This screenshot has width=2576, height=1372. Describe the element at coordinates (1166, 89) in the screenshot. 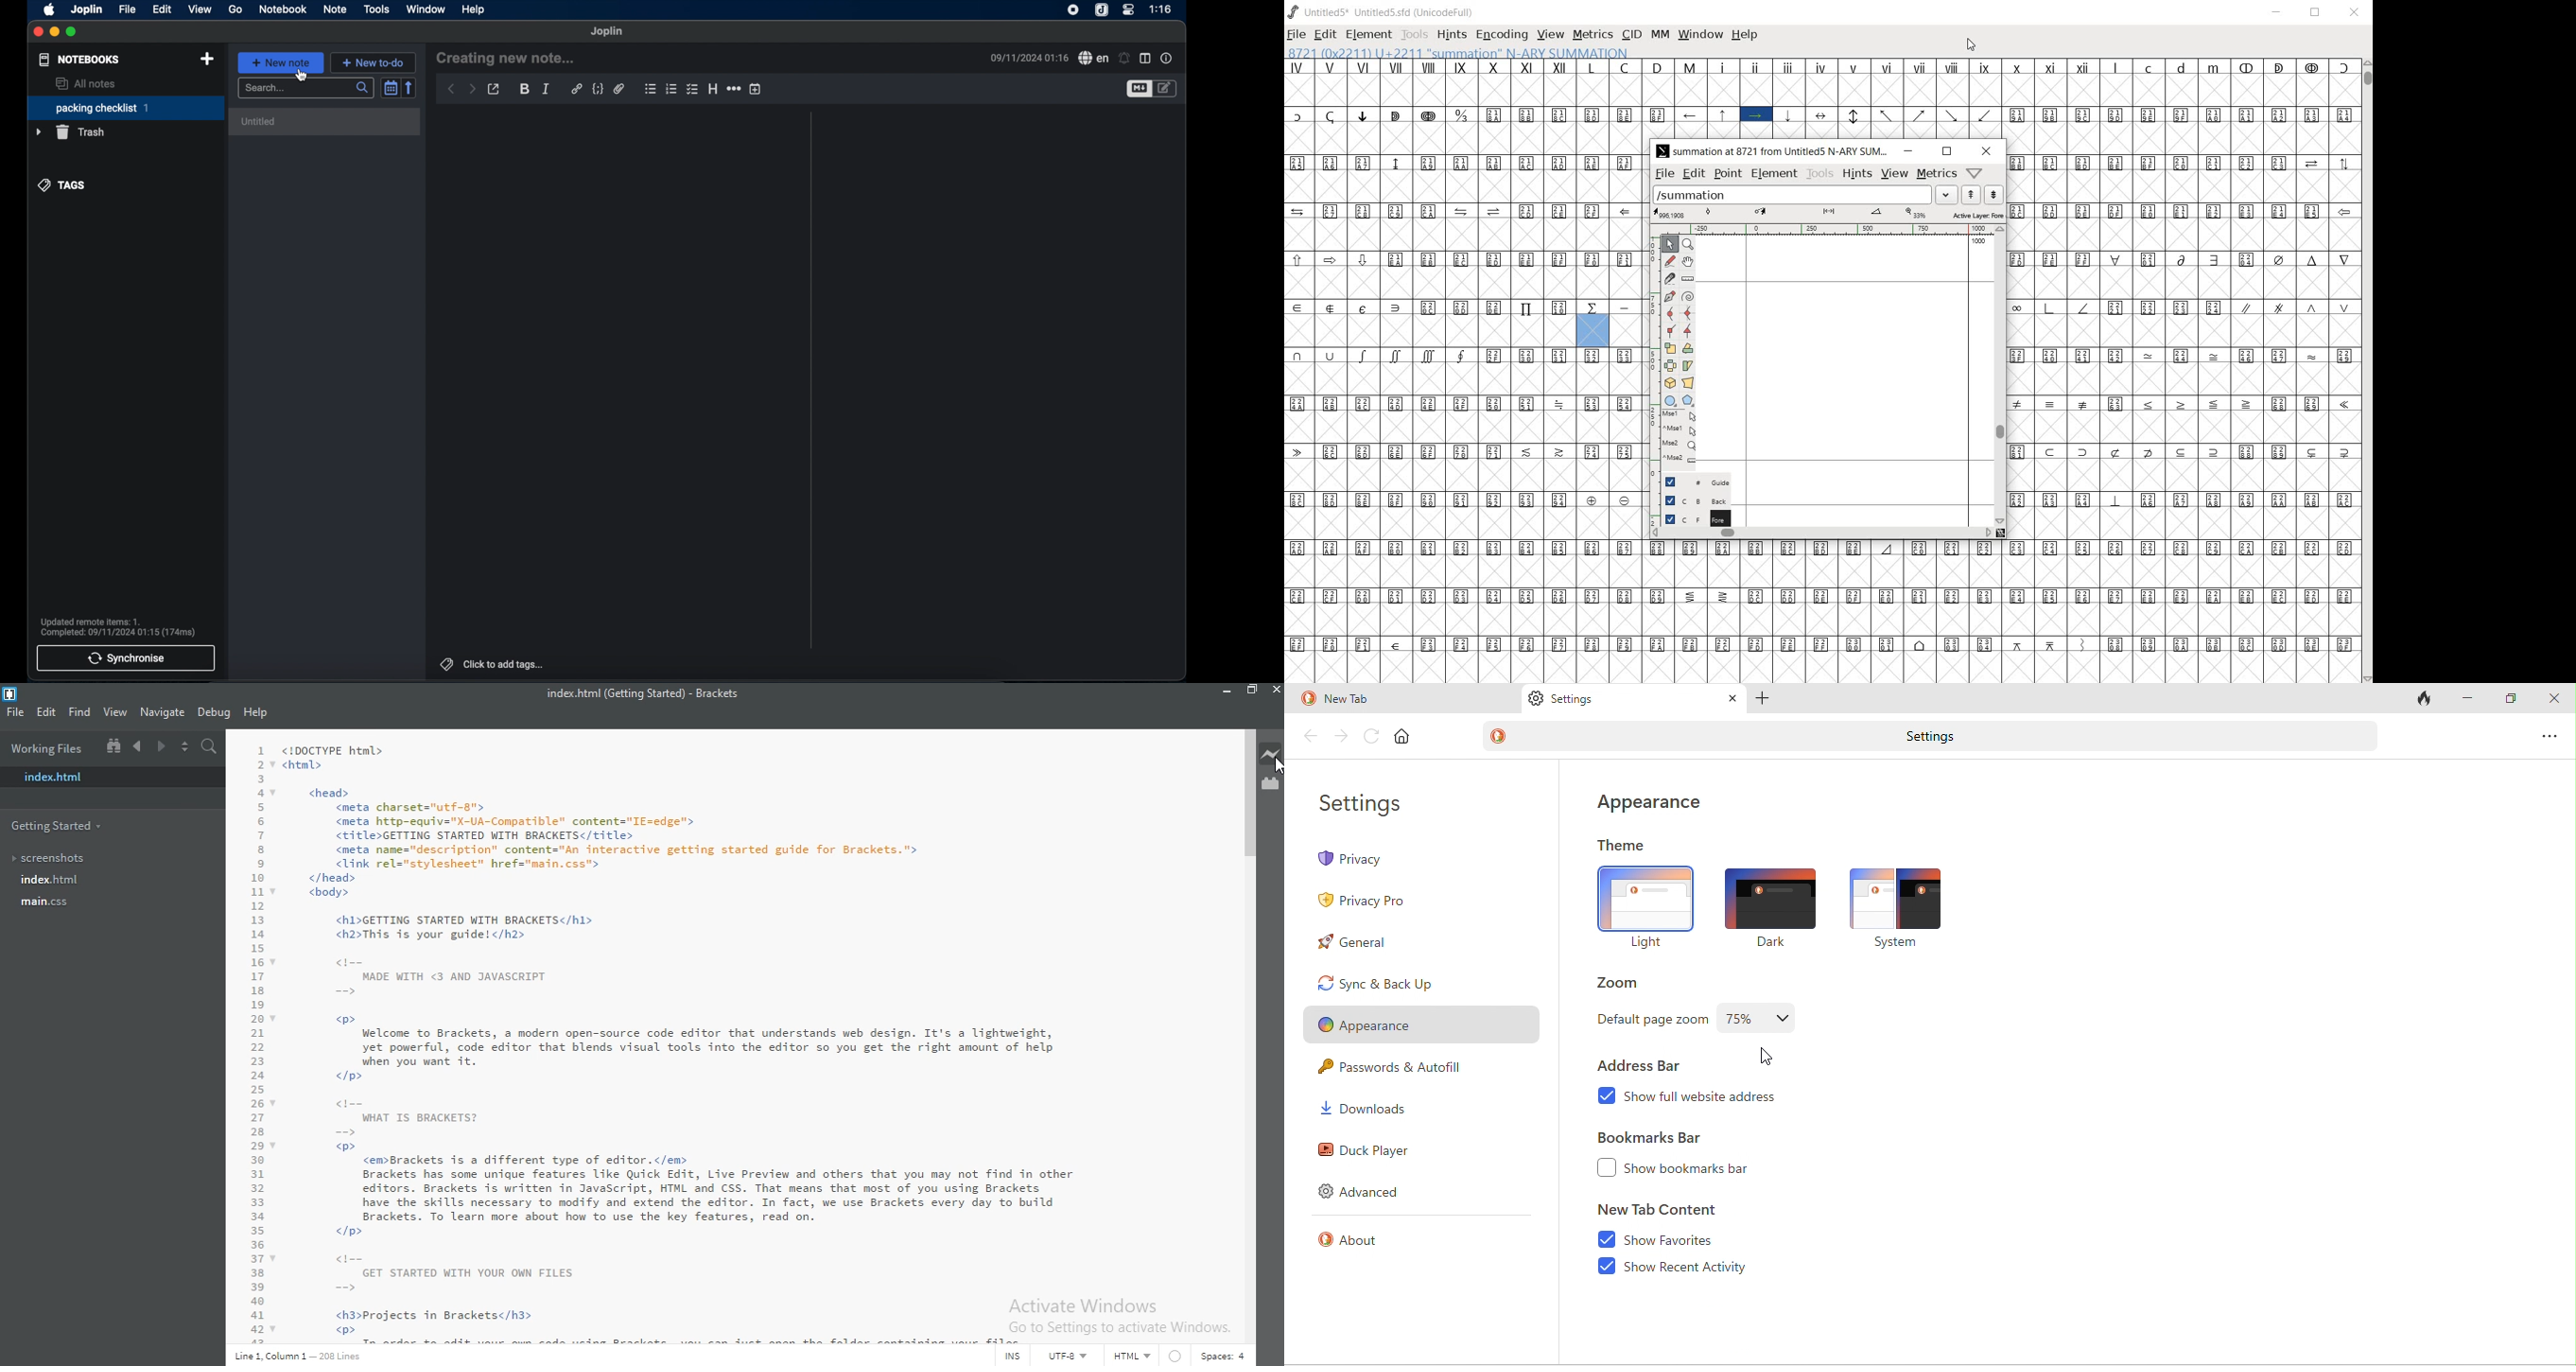

I see `toggle edito` at that location.